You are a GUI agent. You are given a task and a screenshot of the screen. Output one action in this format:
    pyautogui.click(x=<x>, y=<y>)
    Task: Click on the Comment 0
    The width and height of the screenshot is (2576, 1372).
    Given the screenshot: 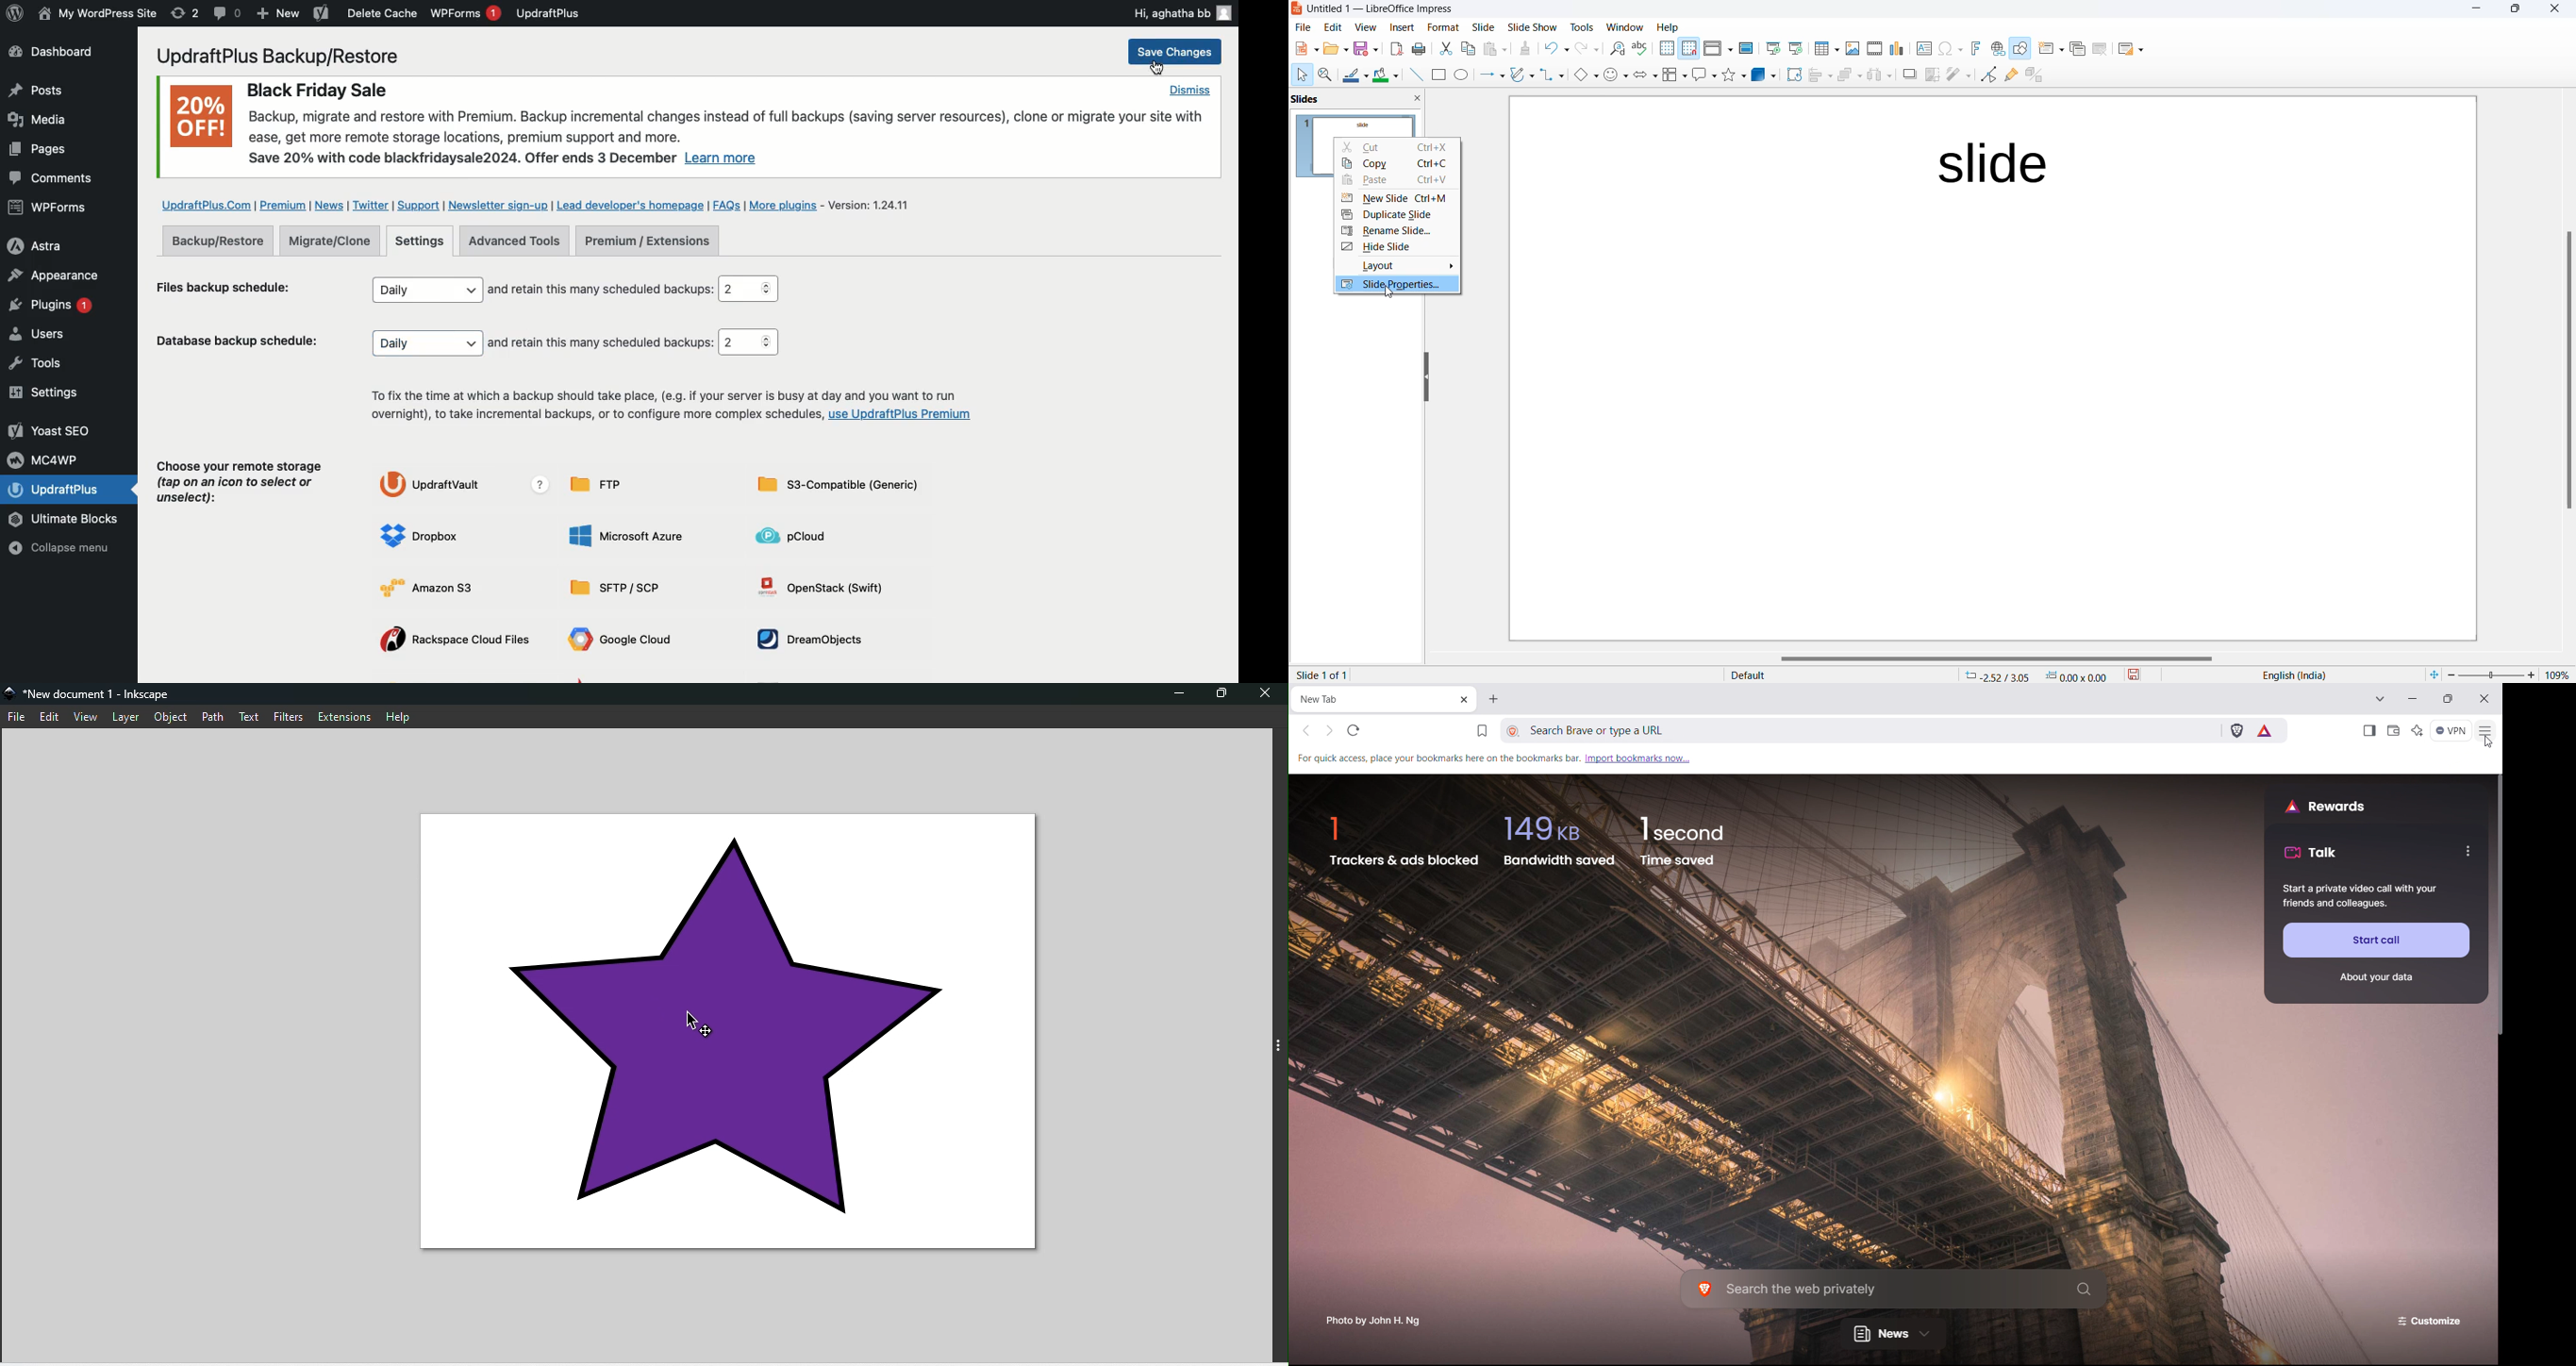 What is the action you would take?
    pyautogui.click(x=228, y=13)
    